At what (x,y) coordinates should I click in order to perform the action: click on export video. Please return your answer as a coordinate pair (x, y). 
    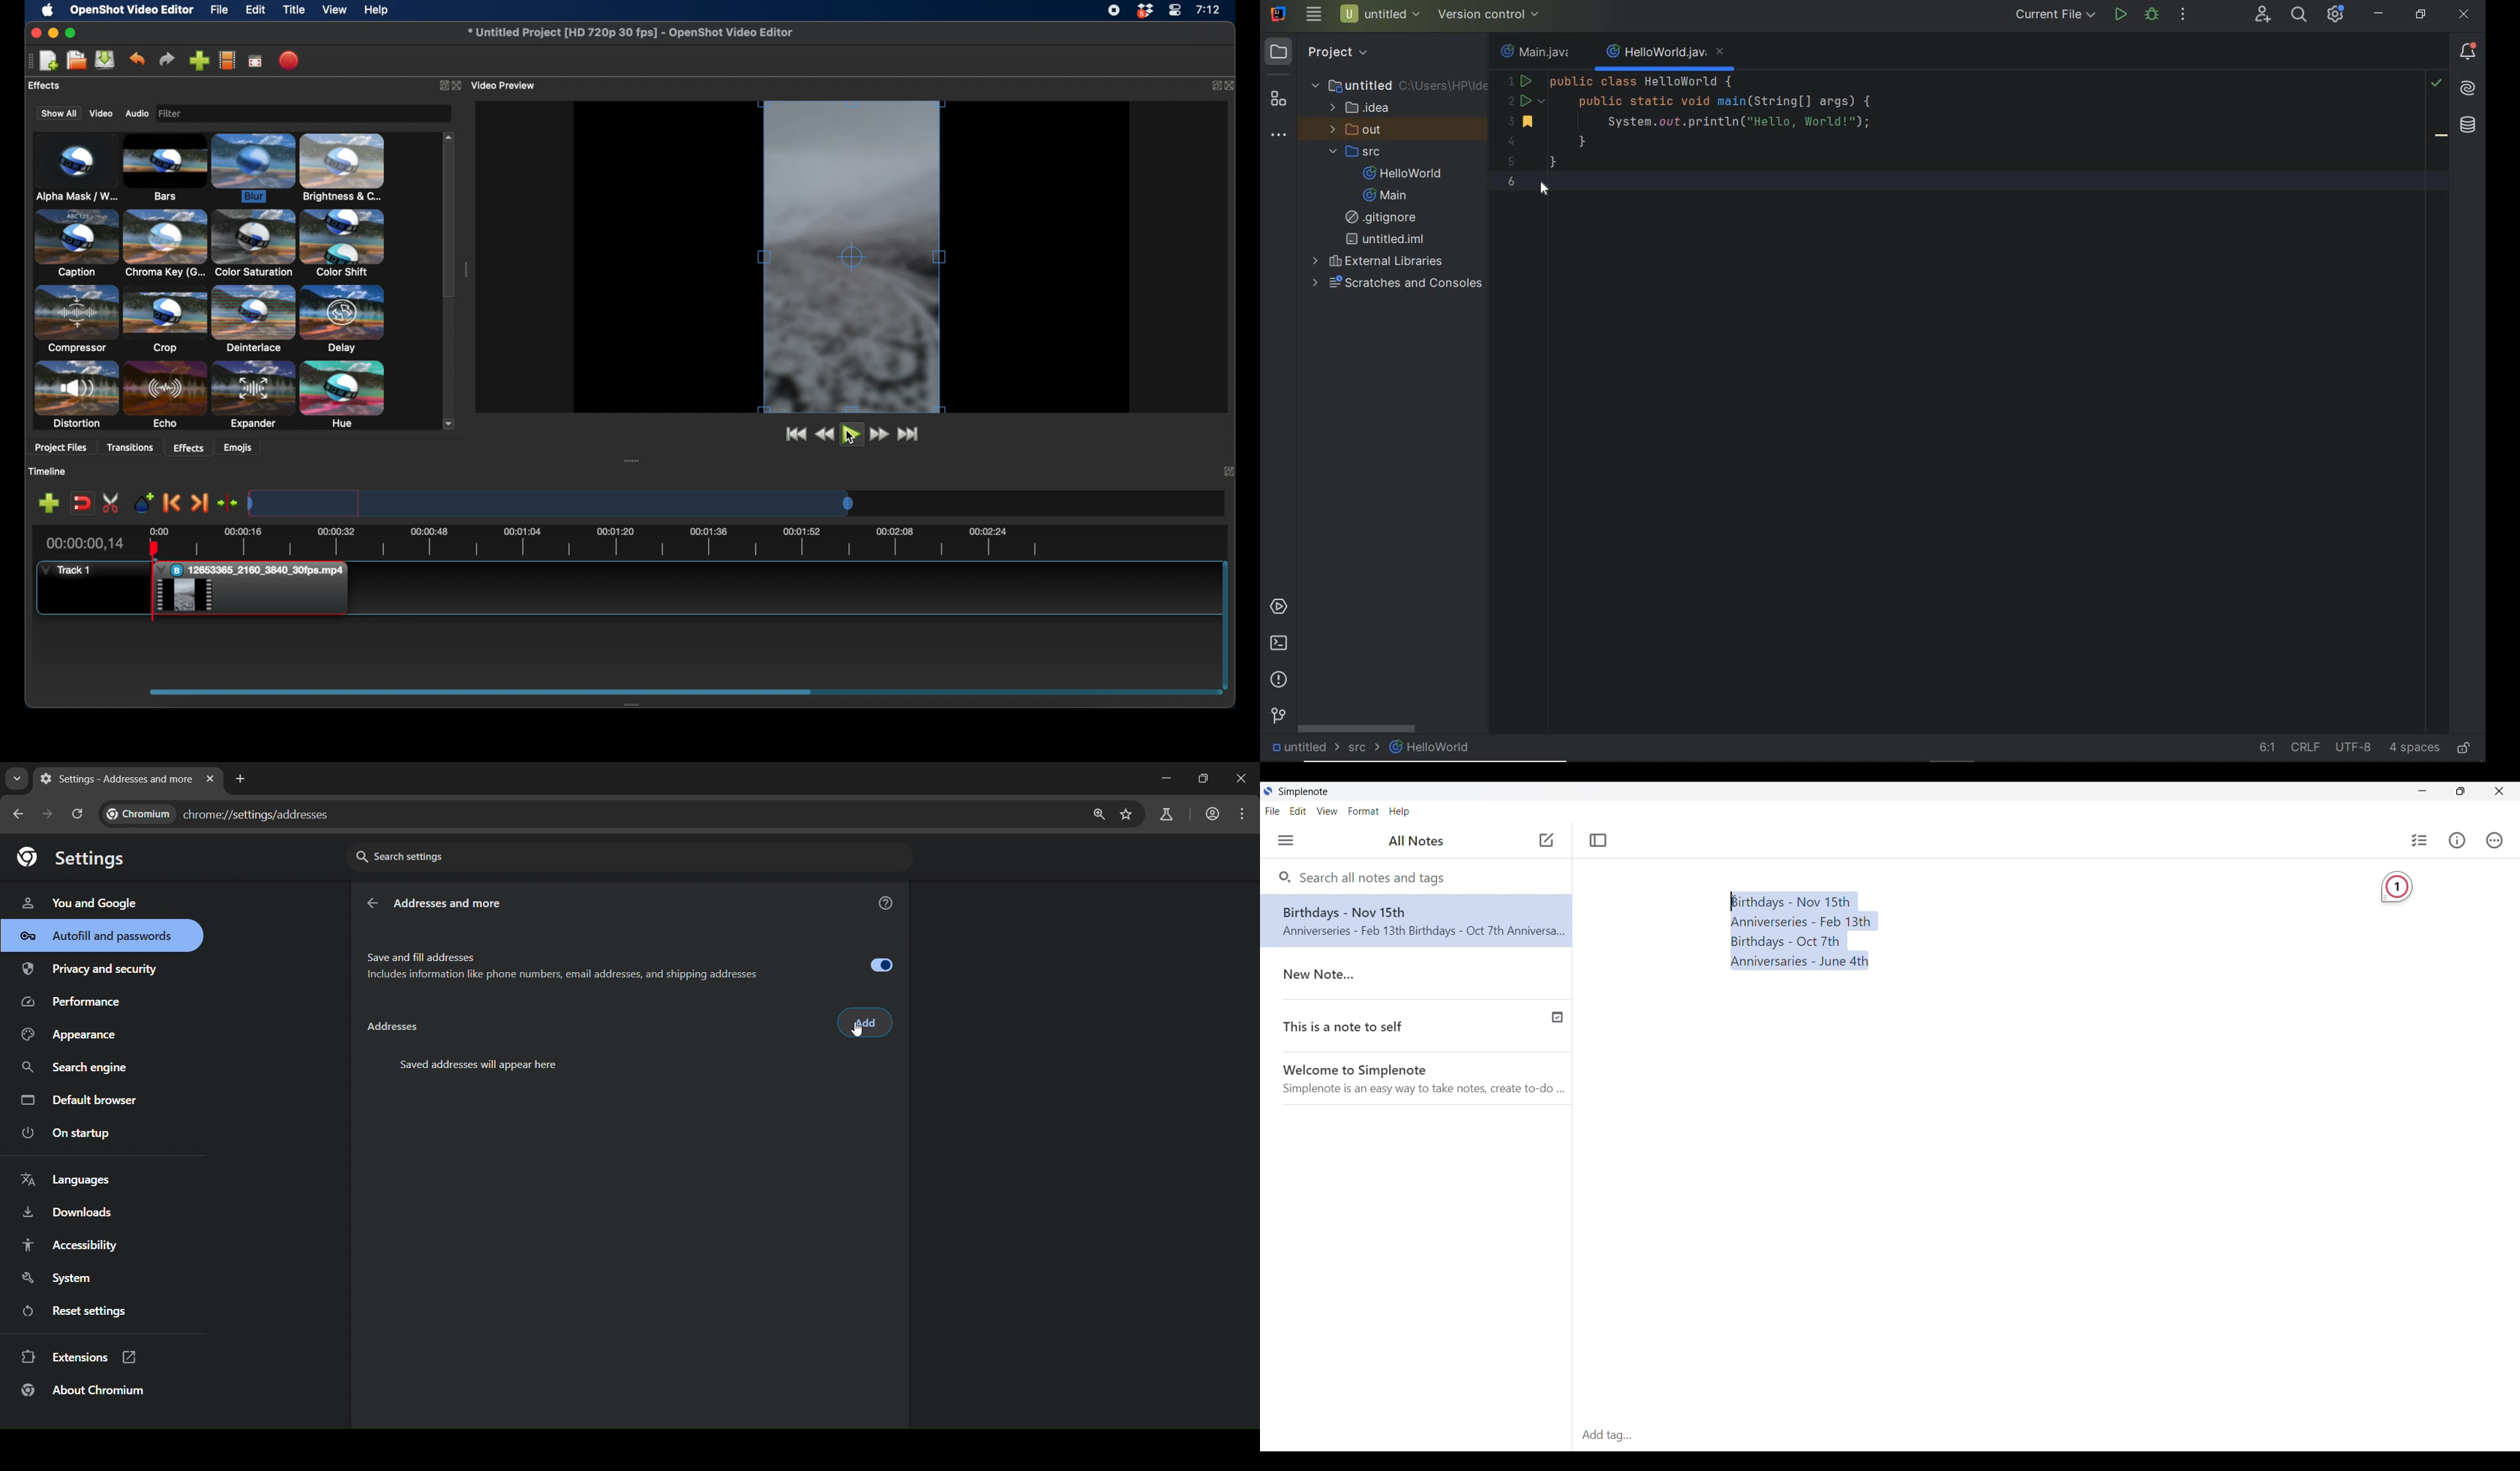
    Looking at the image, I should click on (291, 60).